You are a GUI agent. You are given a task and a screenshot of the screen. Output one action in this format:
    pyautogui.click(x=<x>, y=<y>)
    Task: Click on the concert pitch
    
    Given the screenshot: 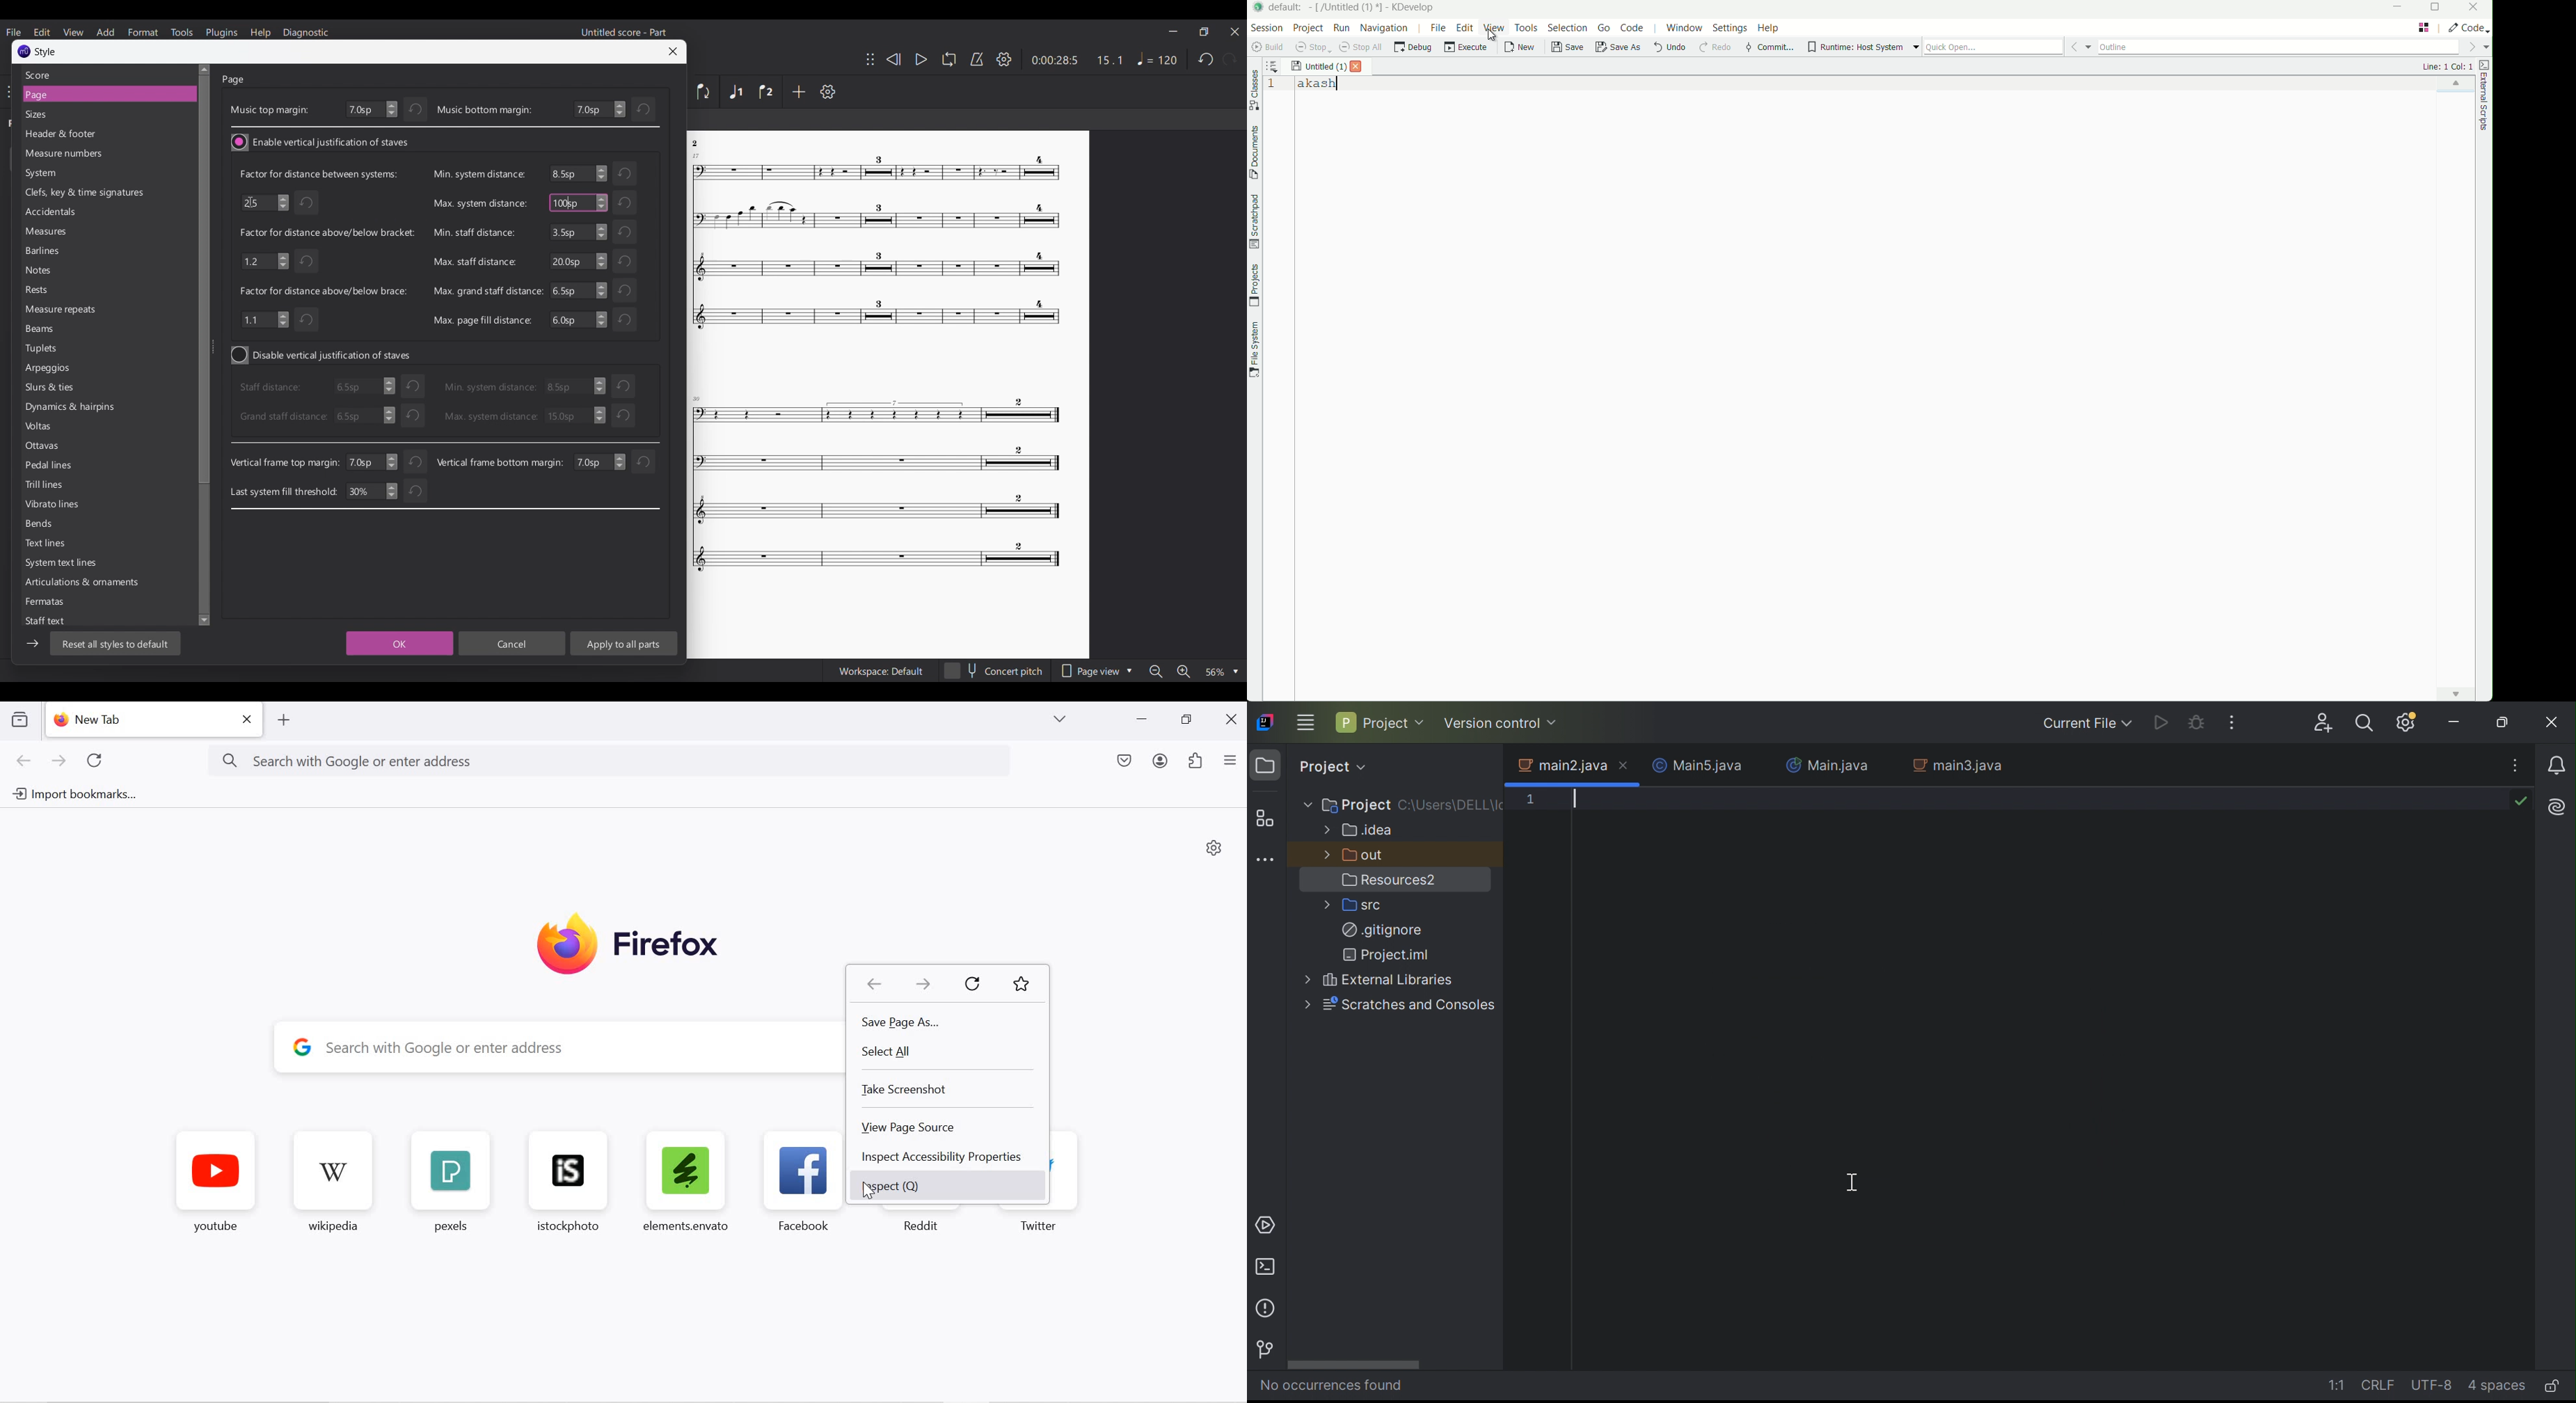 What is the action you would take?
    pyautogui.click(x=994, y=672)
    